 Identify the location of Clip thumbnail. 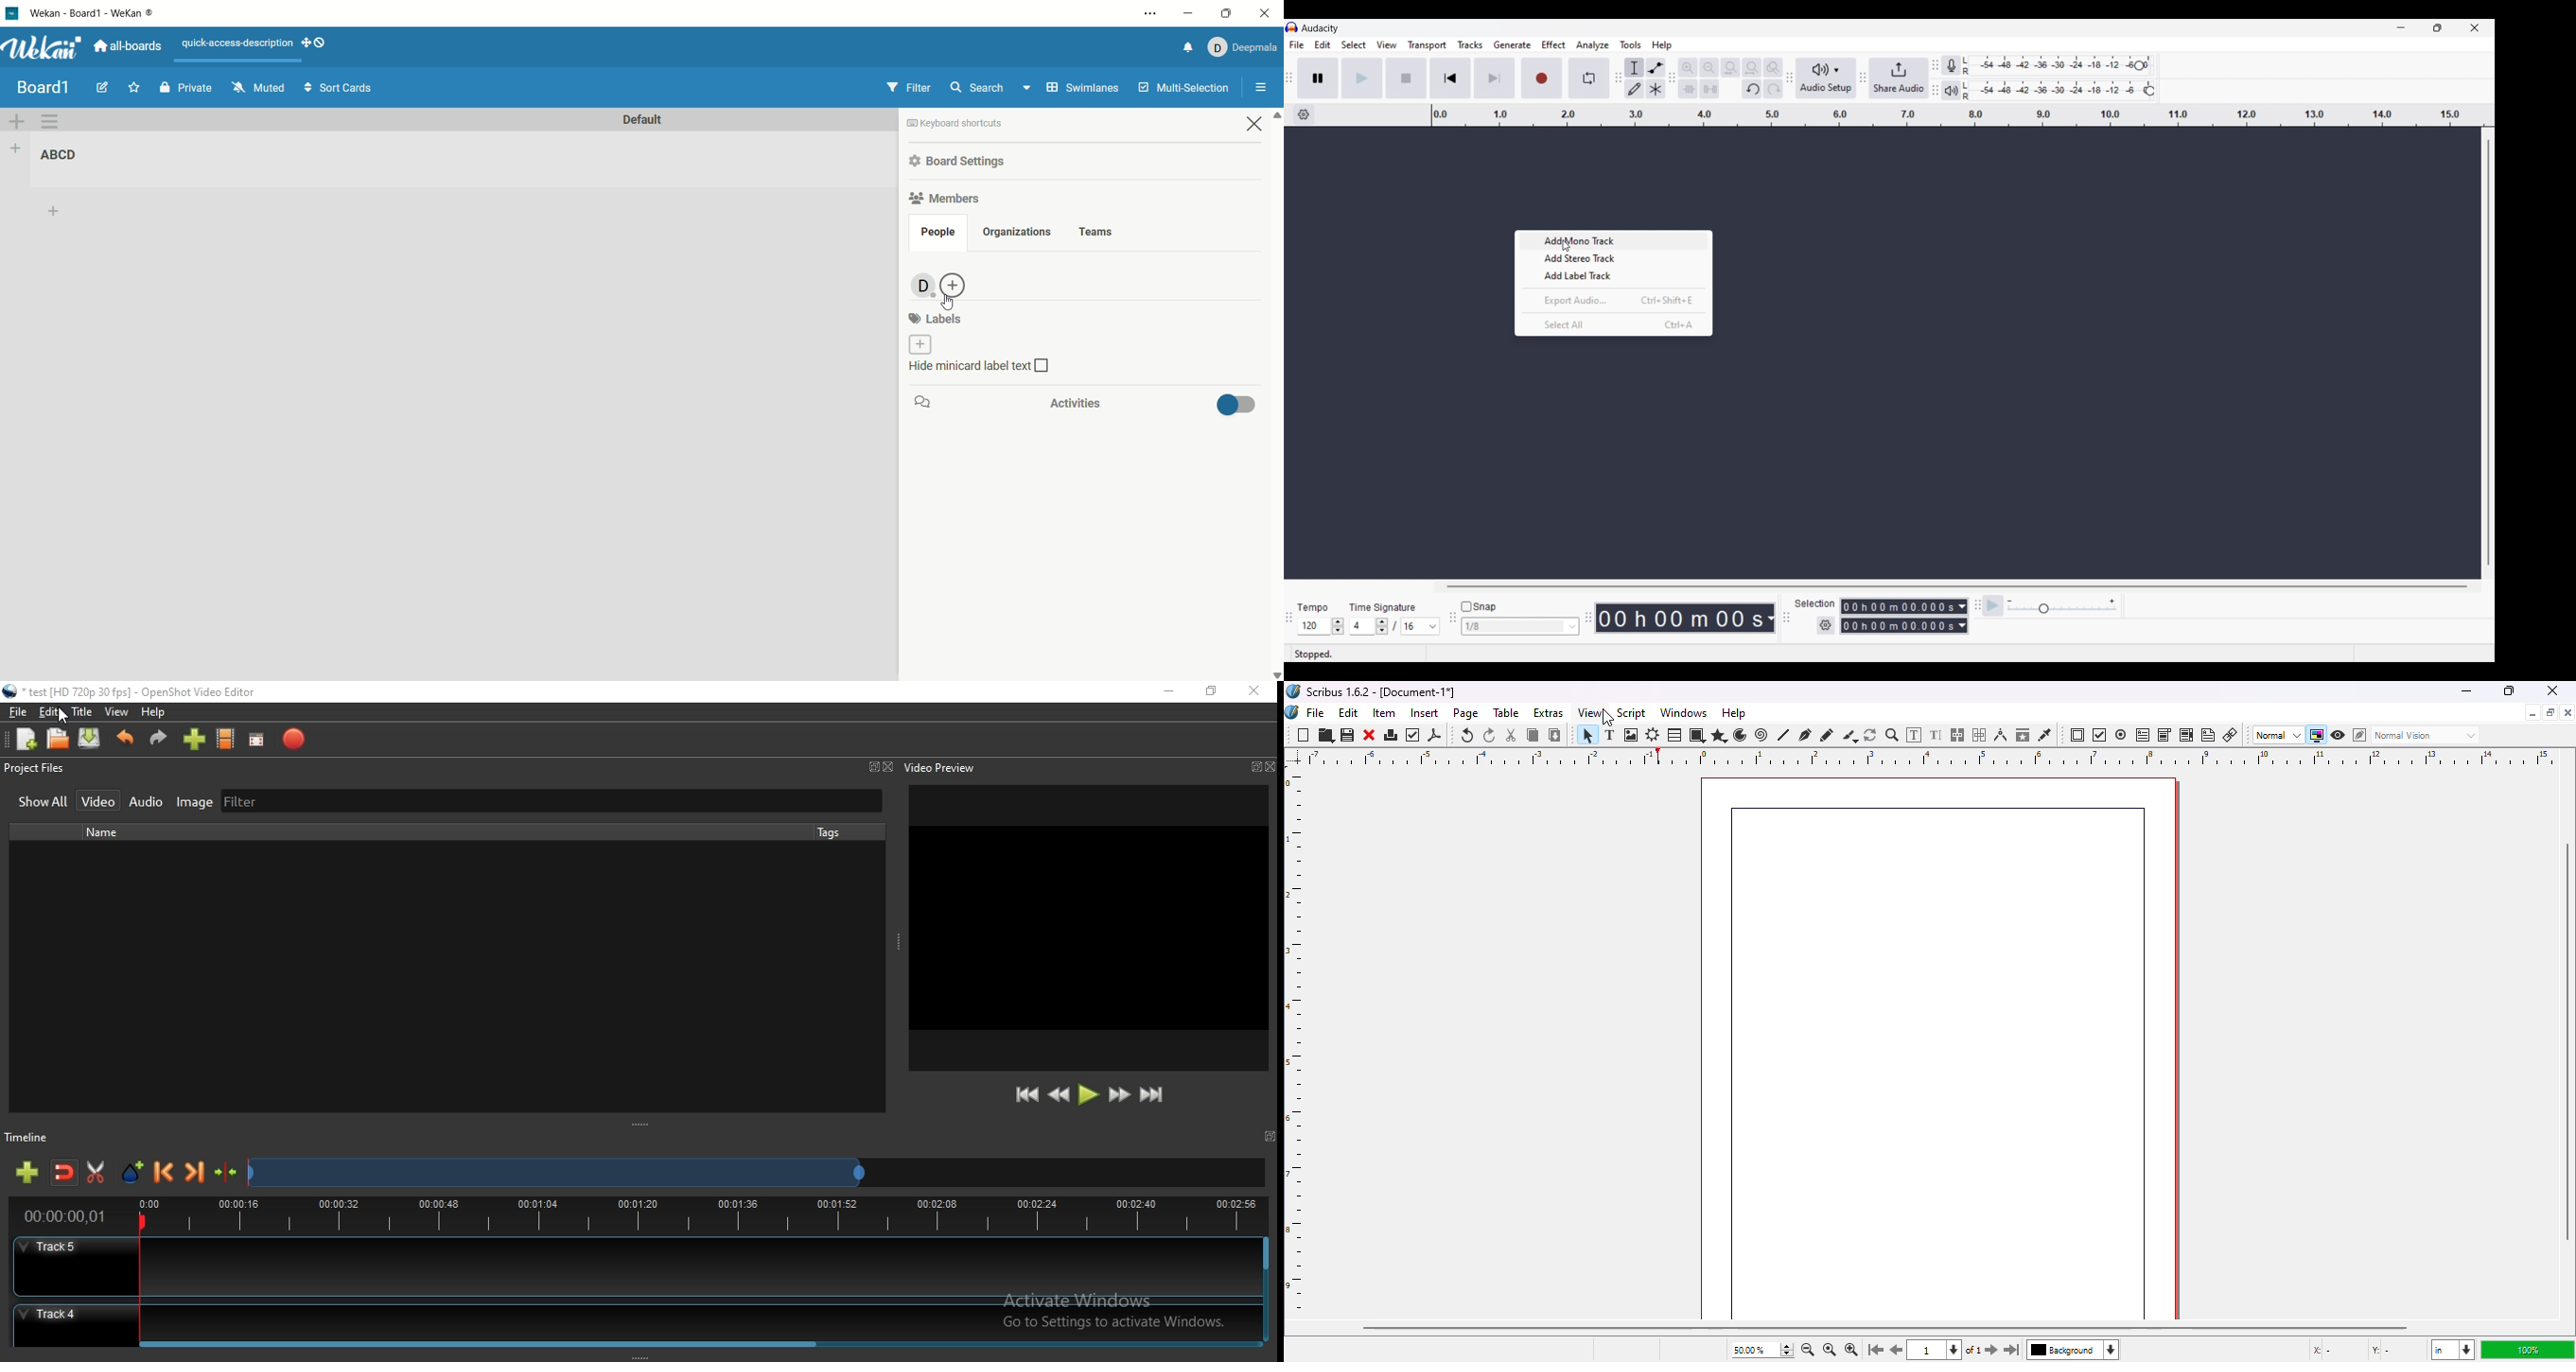
(434, 977).